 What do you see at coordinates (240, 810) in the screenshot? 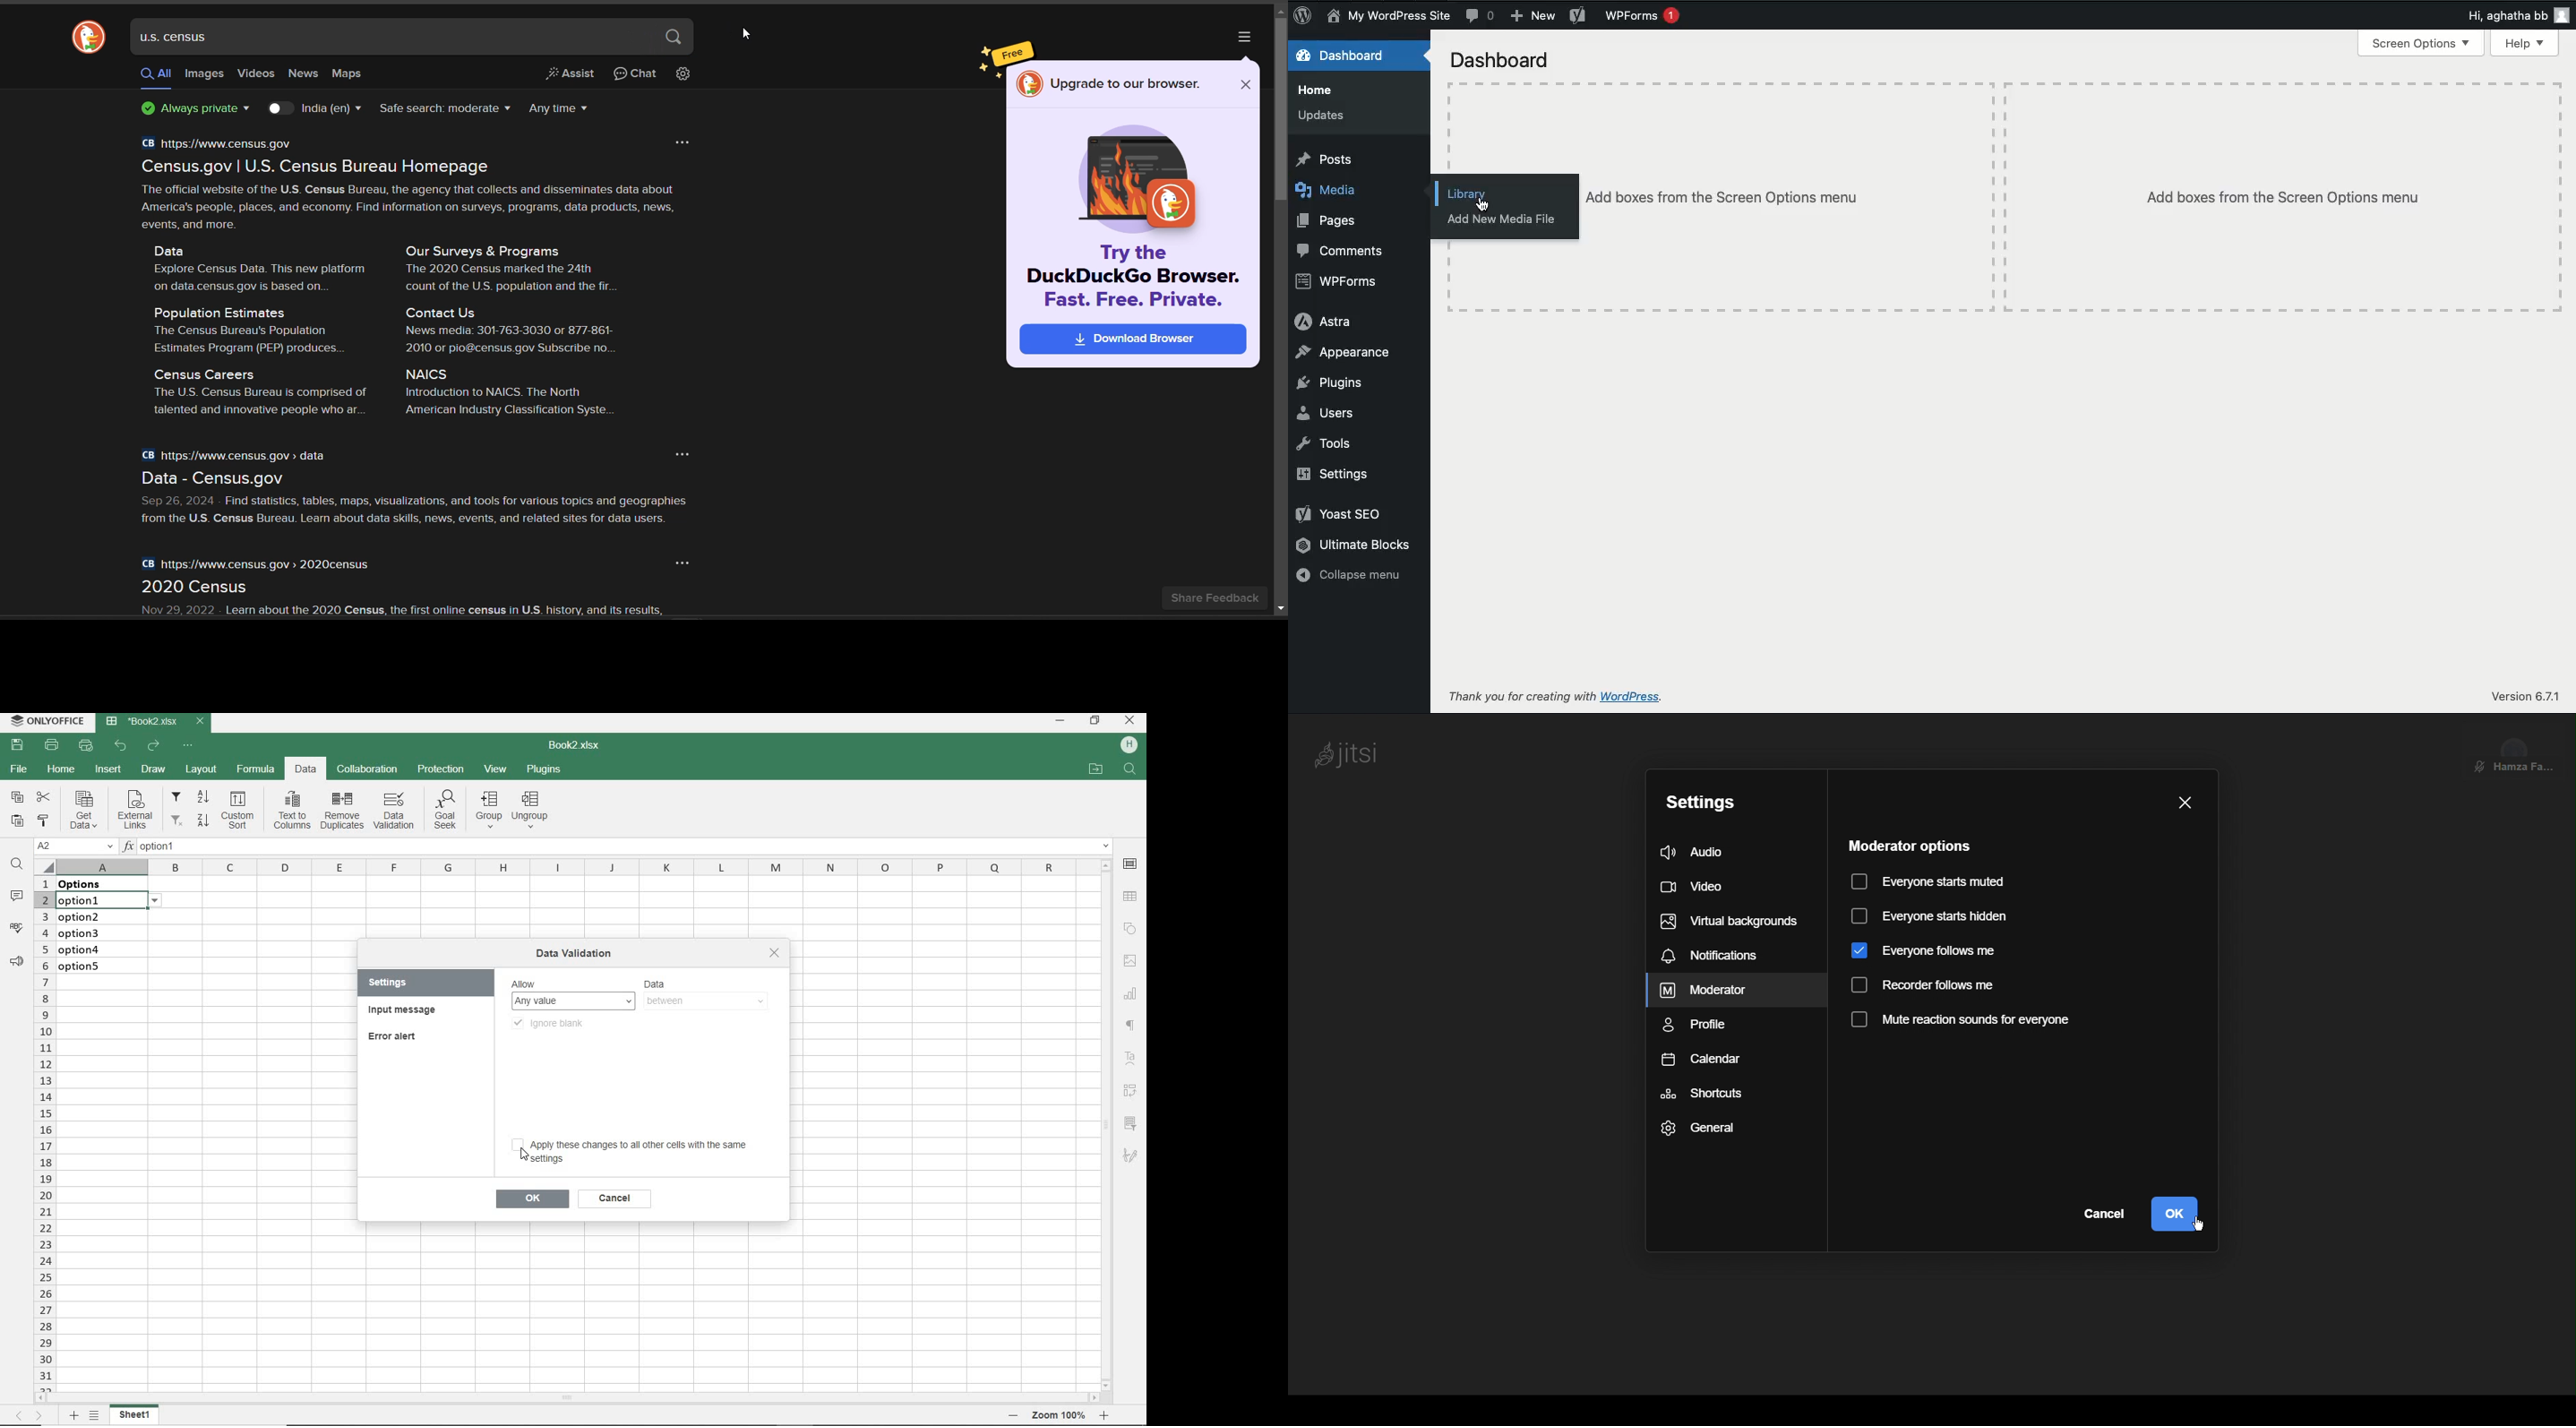
I see `Custom sort` at bounding box center [240, 810].